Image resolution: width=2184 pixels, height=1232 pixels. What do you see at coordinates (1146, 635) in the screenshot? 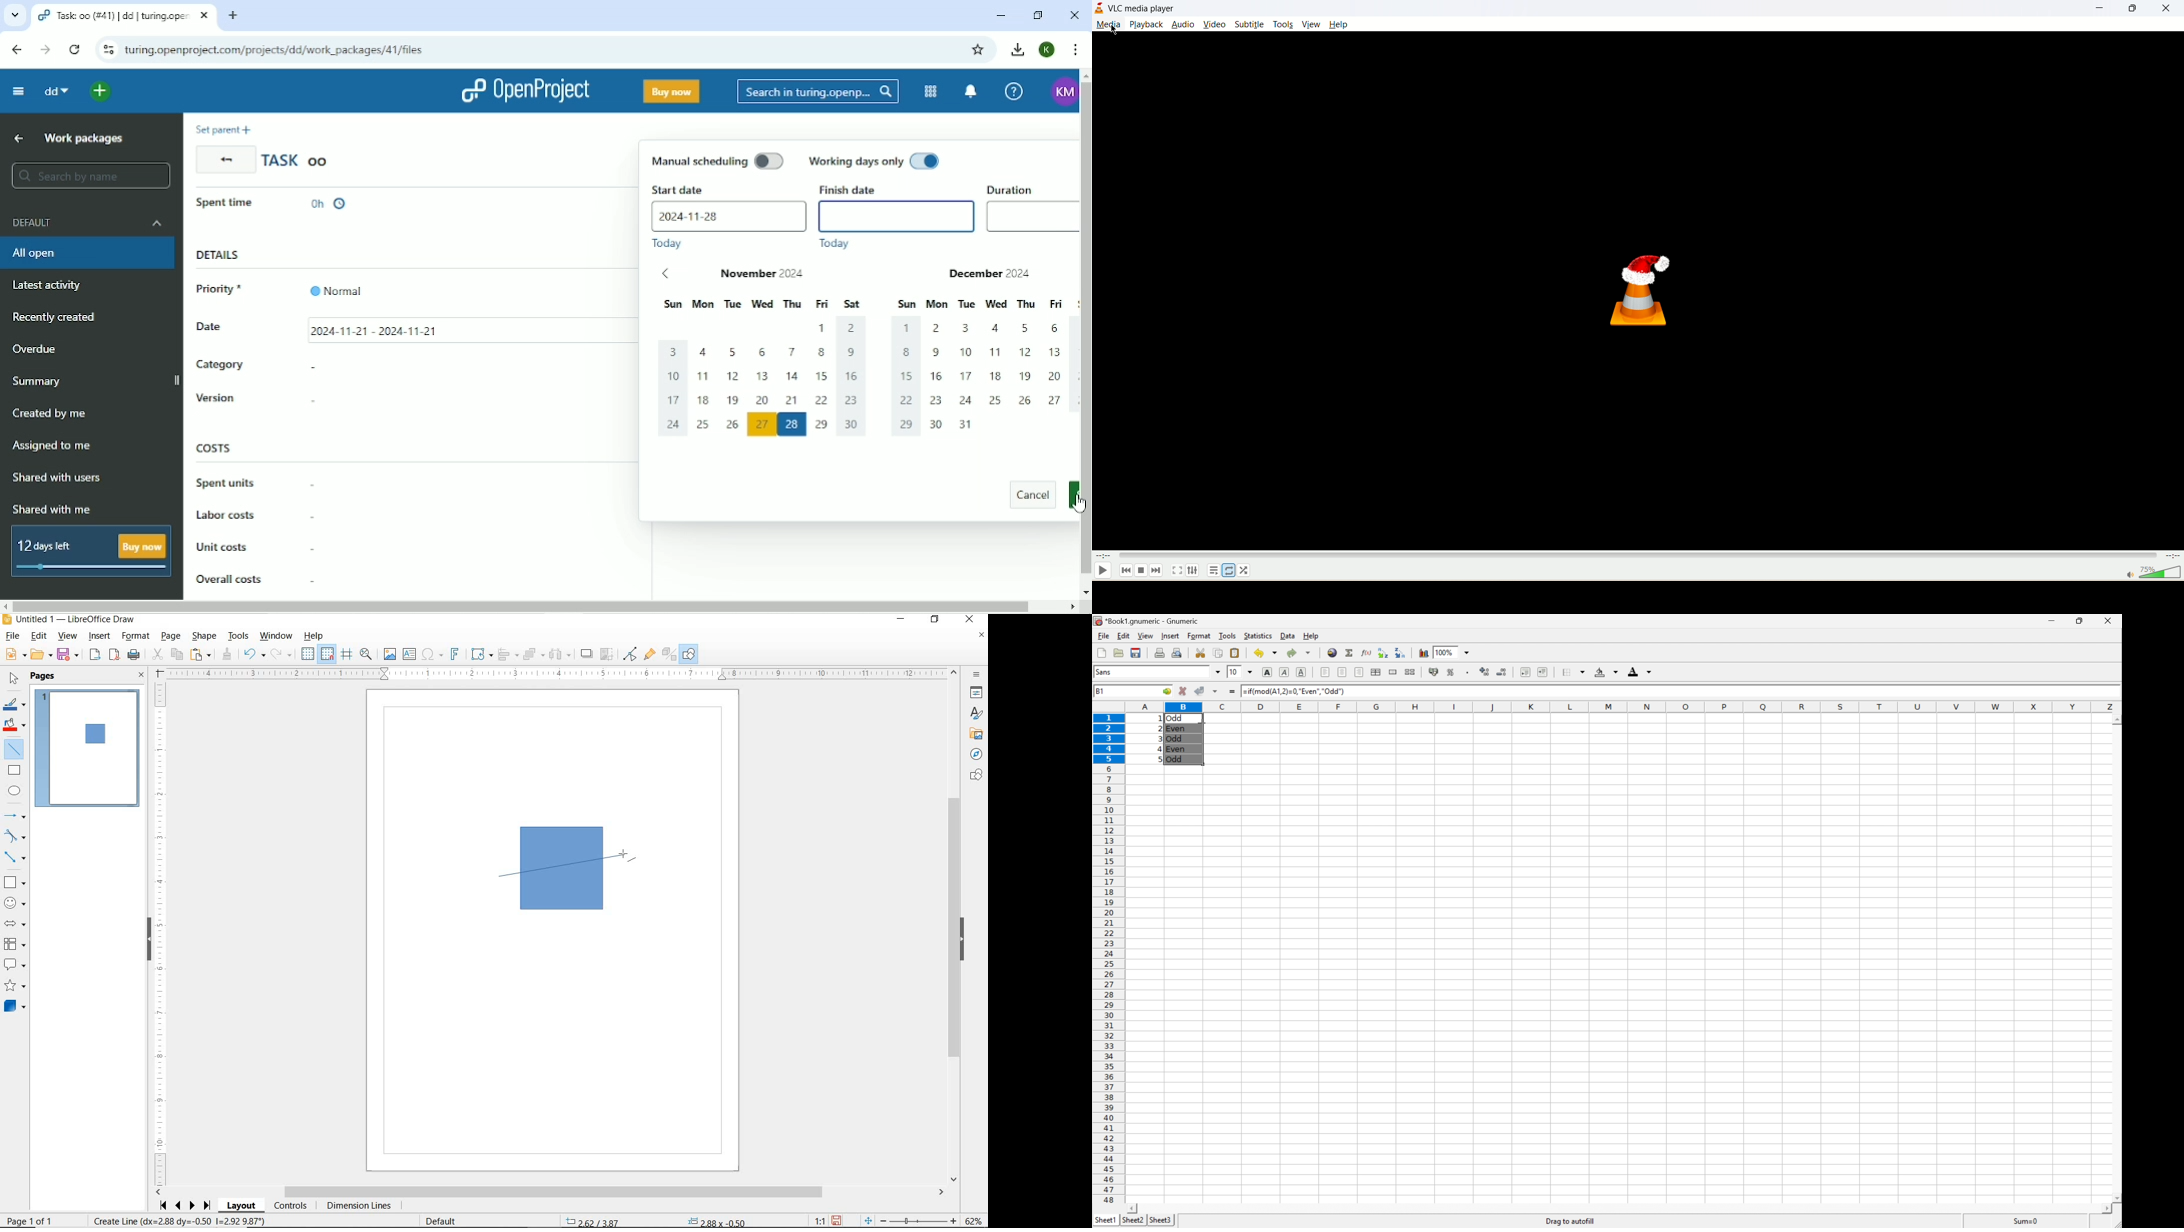
I see `View` at bounding box center [1146, 635].